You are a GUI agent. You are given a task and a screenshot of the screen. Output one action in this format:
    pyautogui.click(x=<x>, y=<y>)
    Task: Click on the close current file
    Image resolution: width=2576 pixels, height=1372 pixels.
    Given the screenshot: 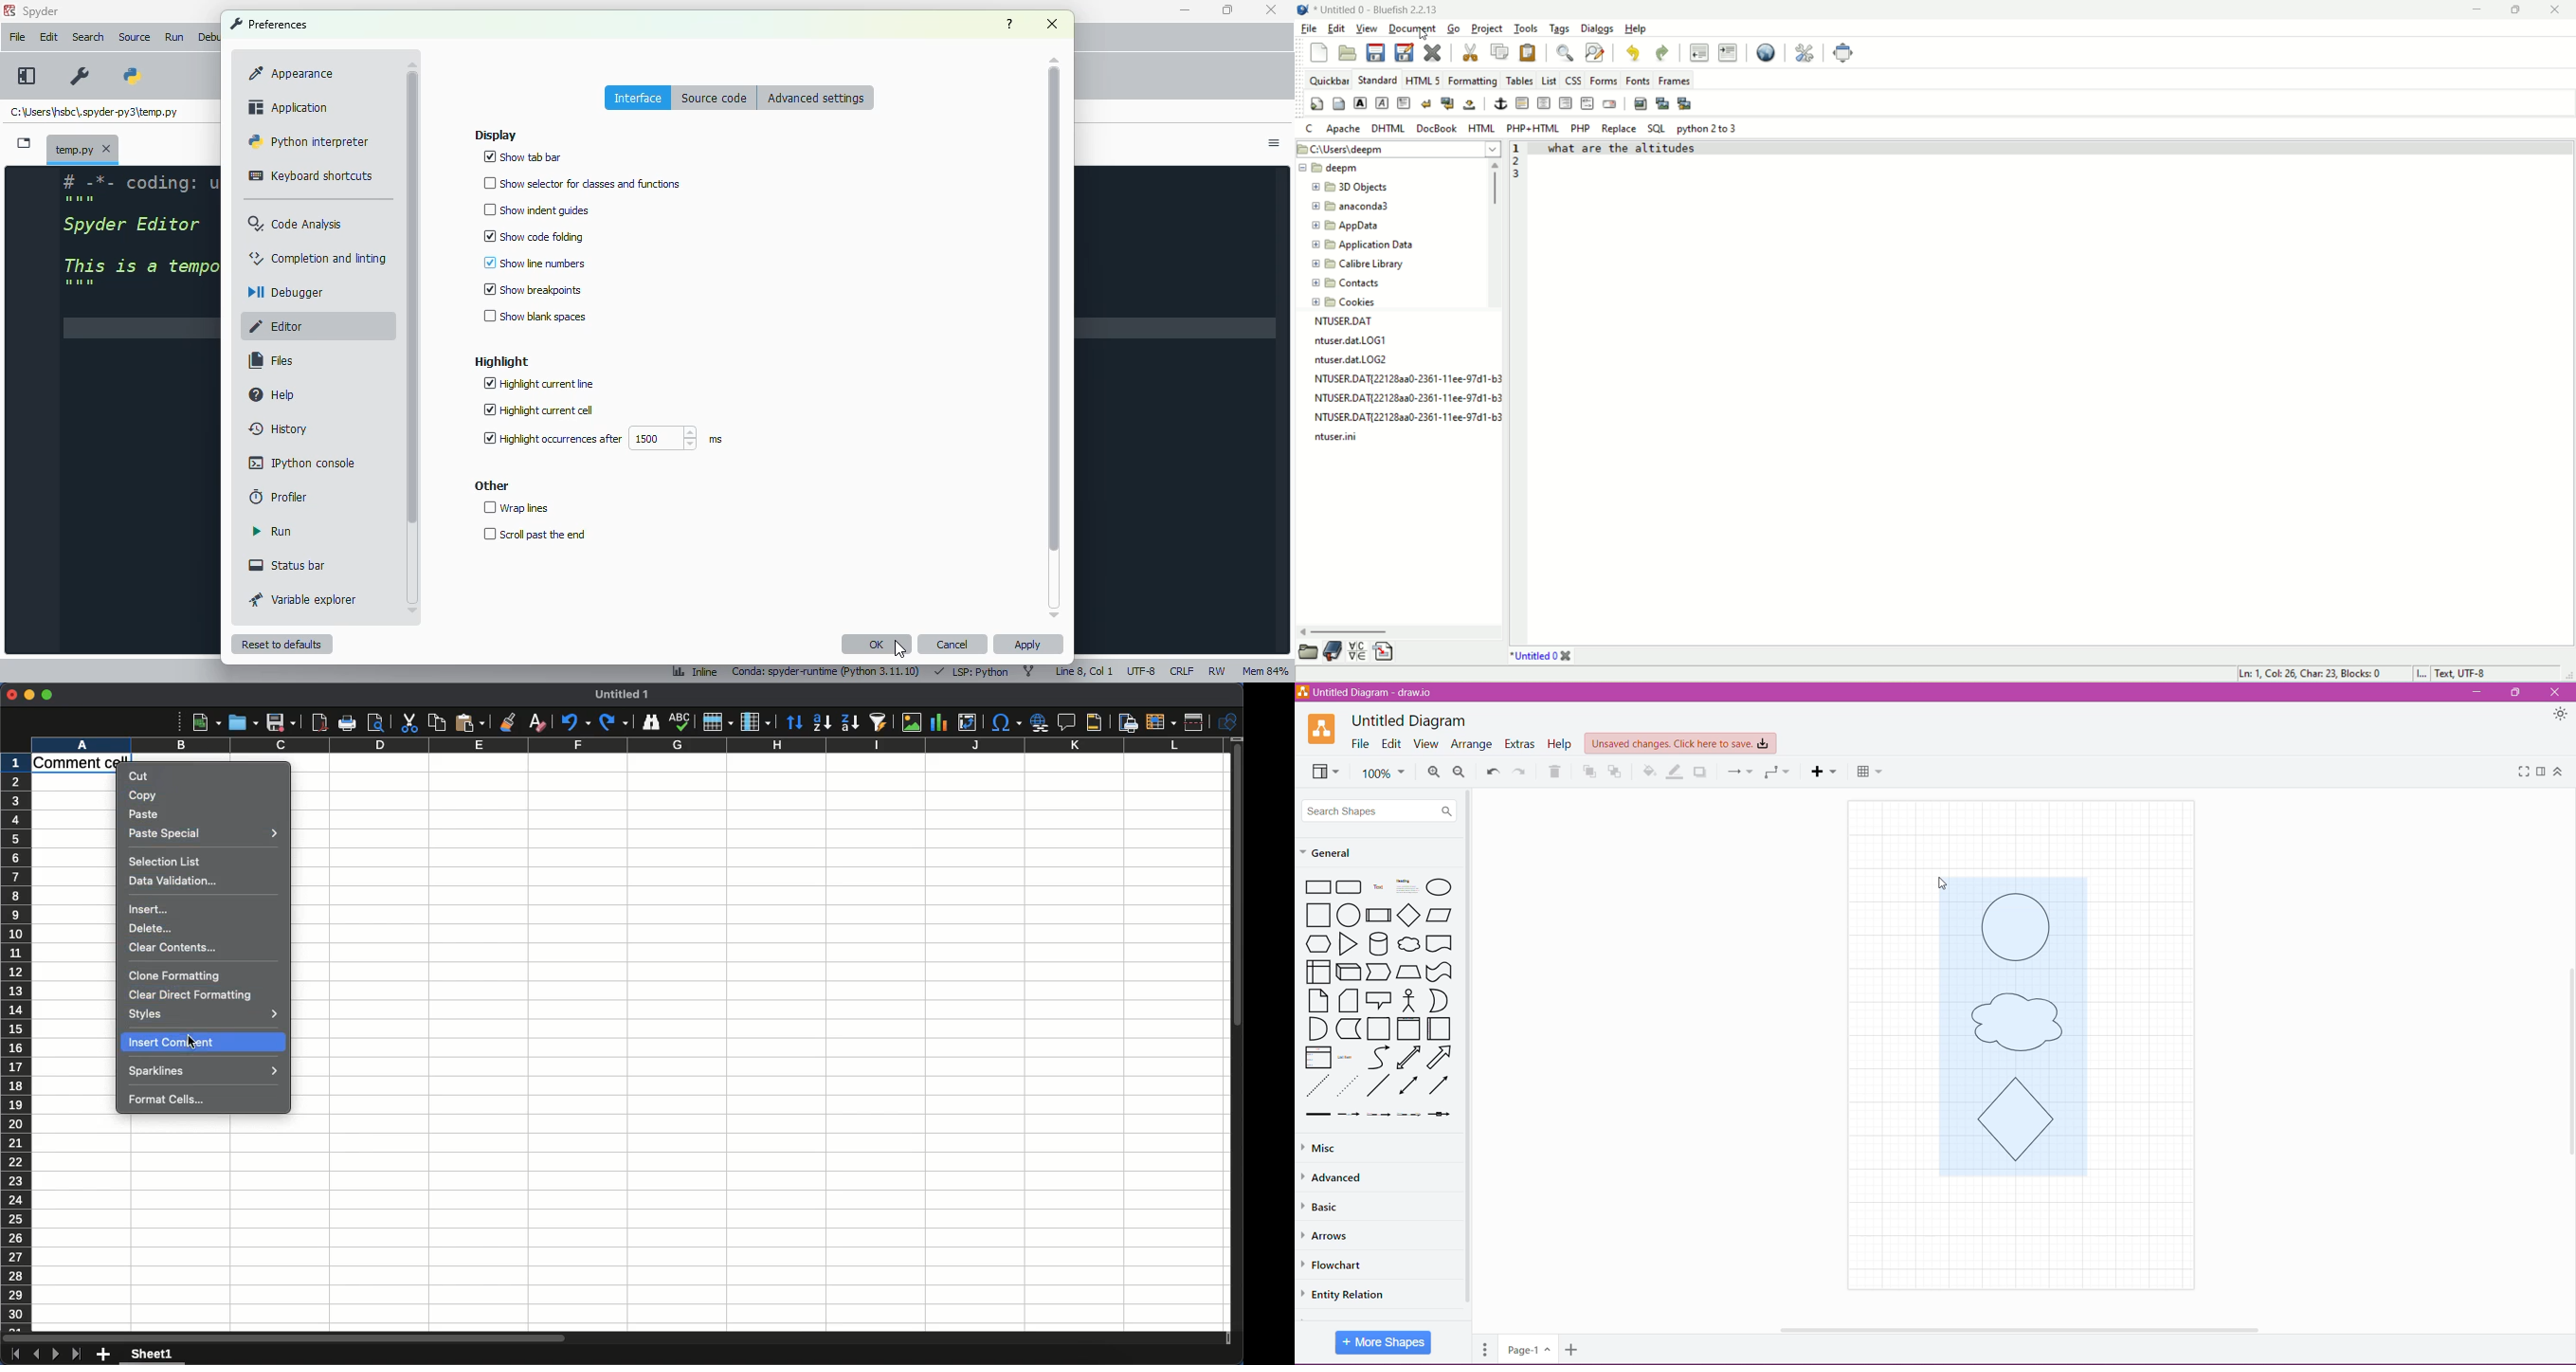 What is the action you would take?
    pyautogui.click(x=1432, y=53)
    